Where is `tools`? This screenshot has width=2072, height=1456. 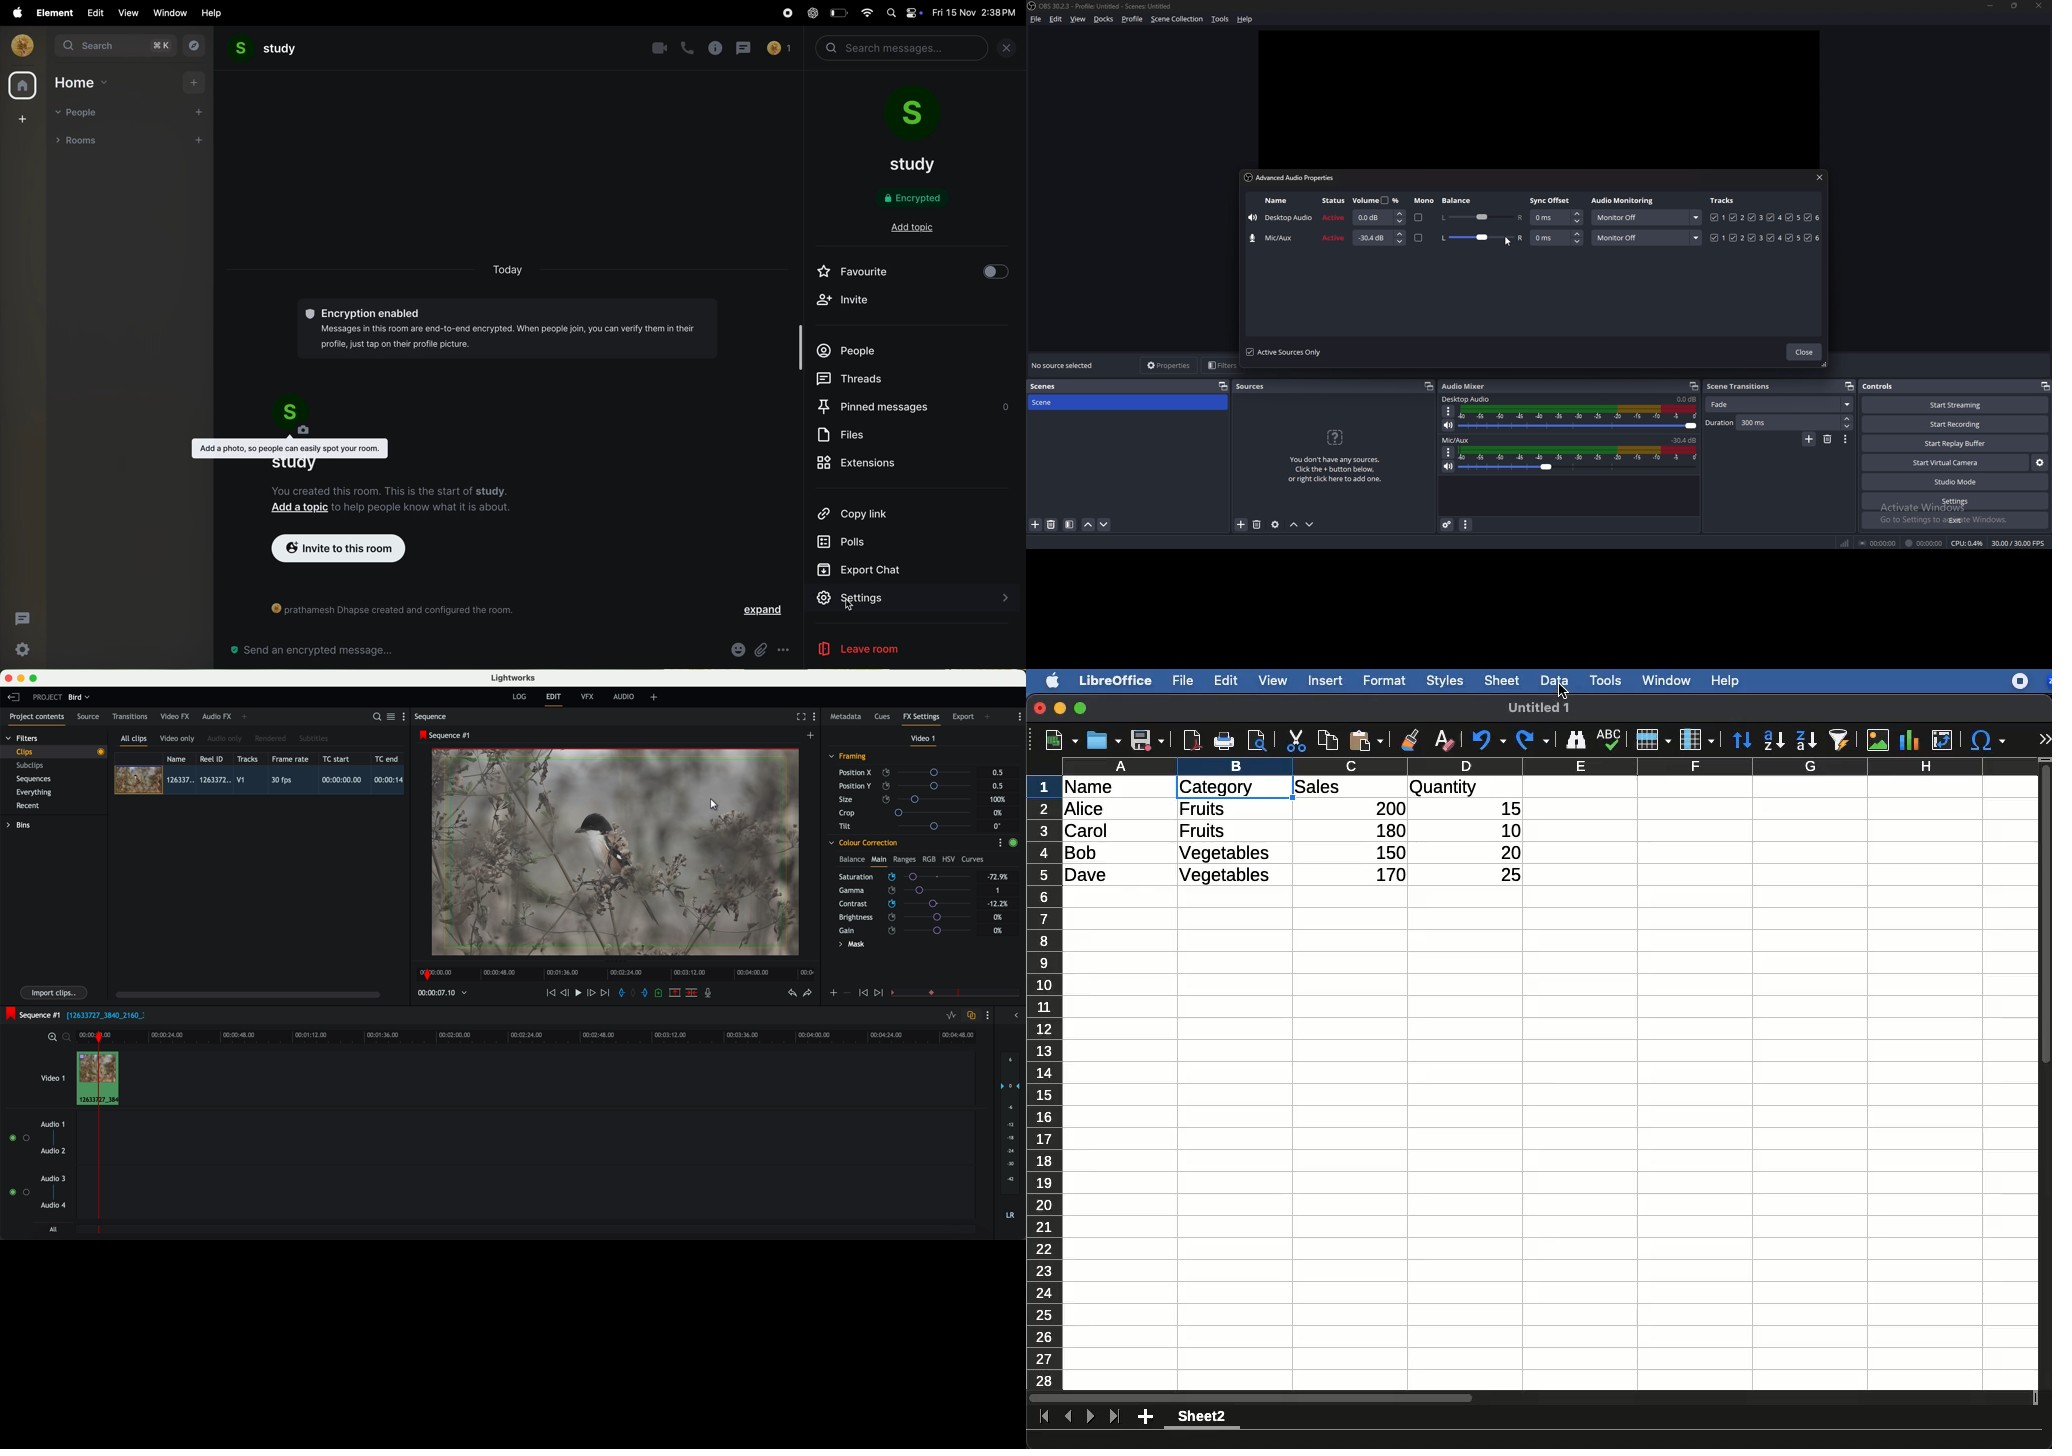
tools is located at coordinates (1221, 19).